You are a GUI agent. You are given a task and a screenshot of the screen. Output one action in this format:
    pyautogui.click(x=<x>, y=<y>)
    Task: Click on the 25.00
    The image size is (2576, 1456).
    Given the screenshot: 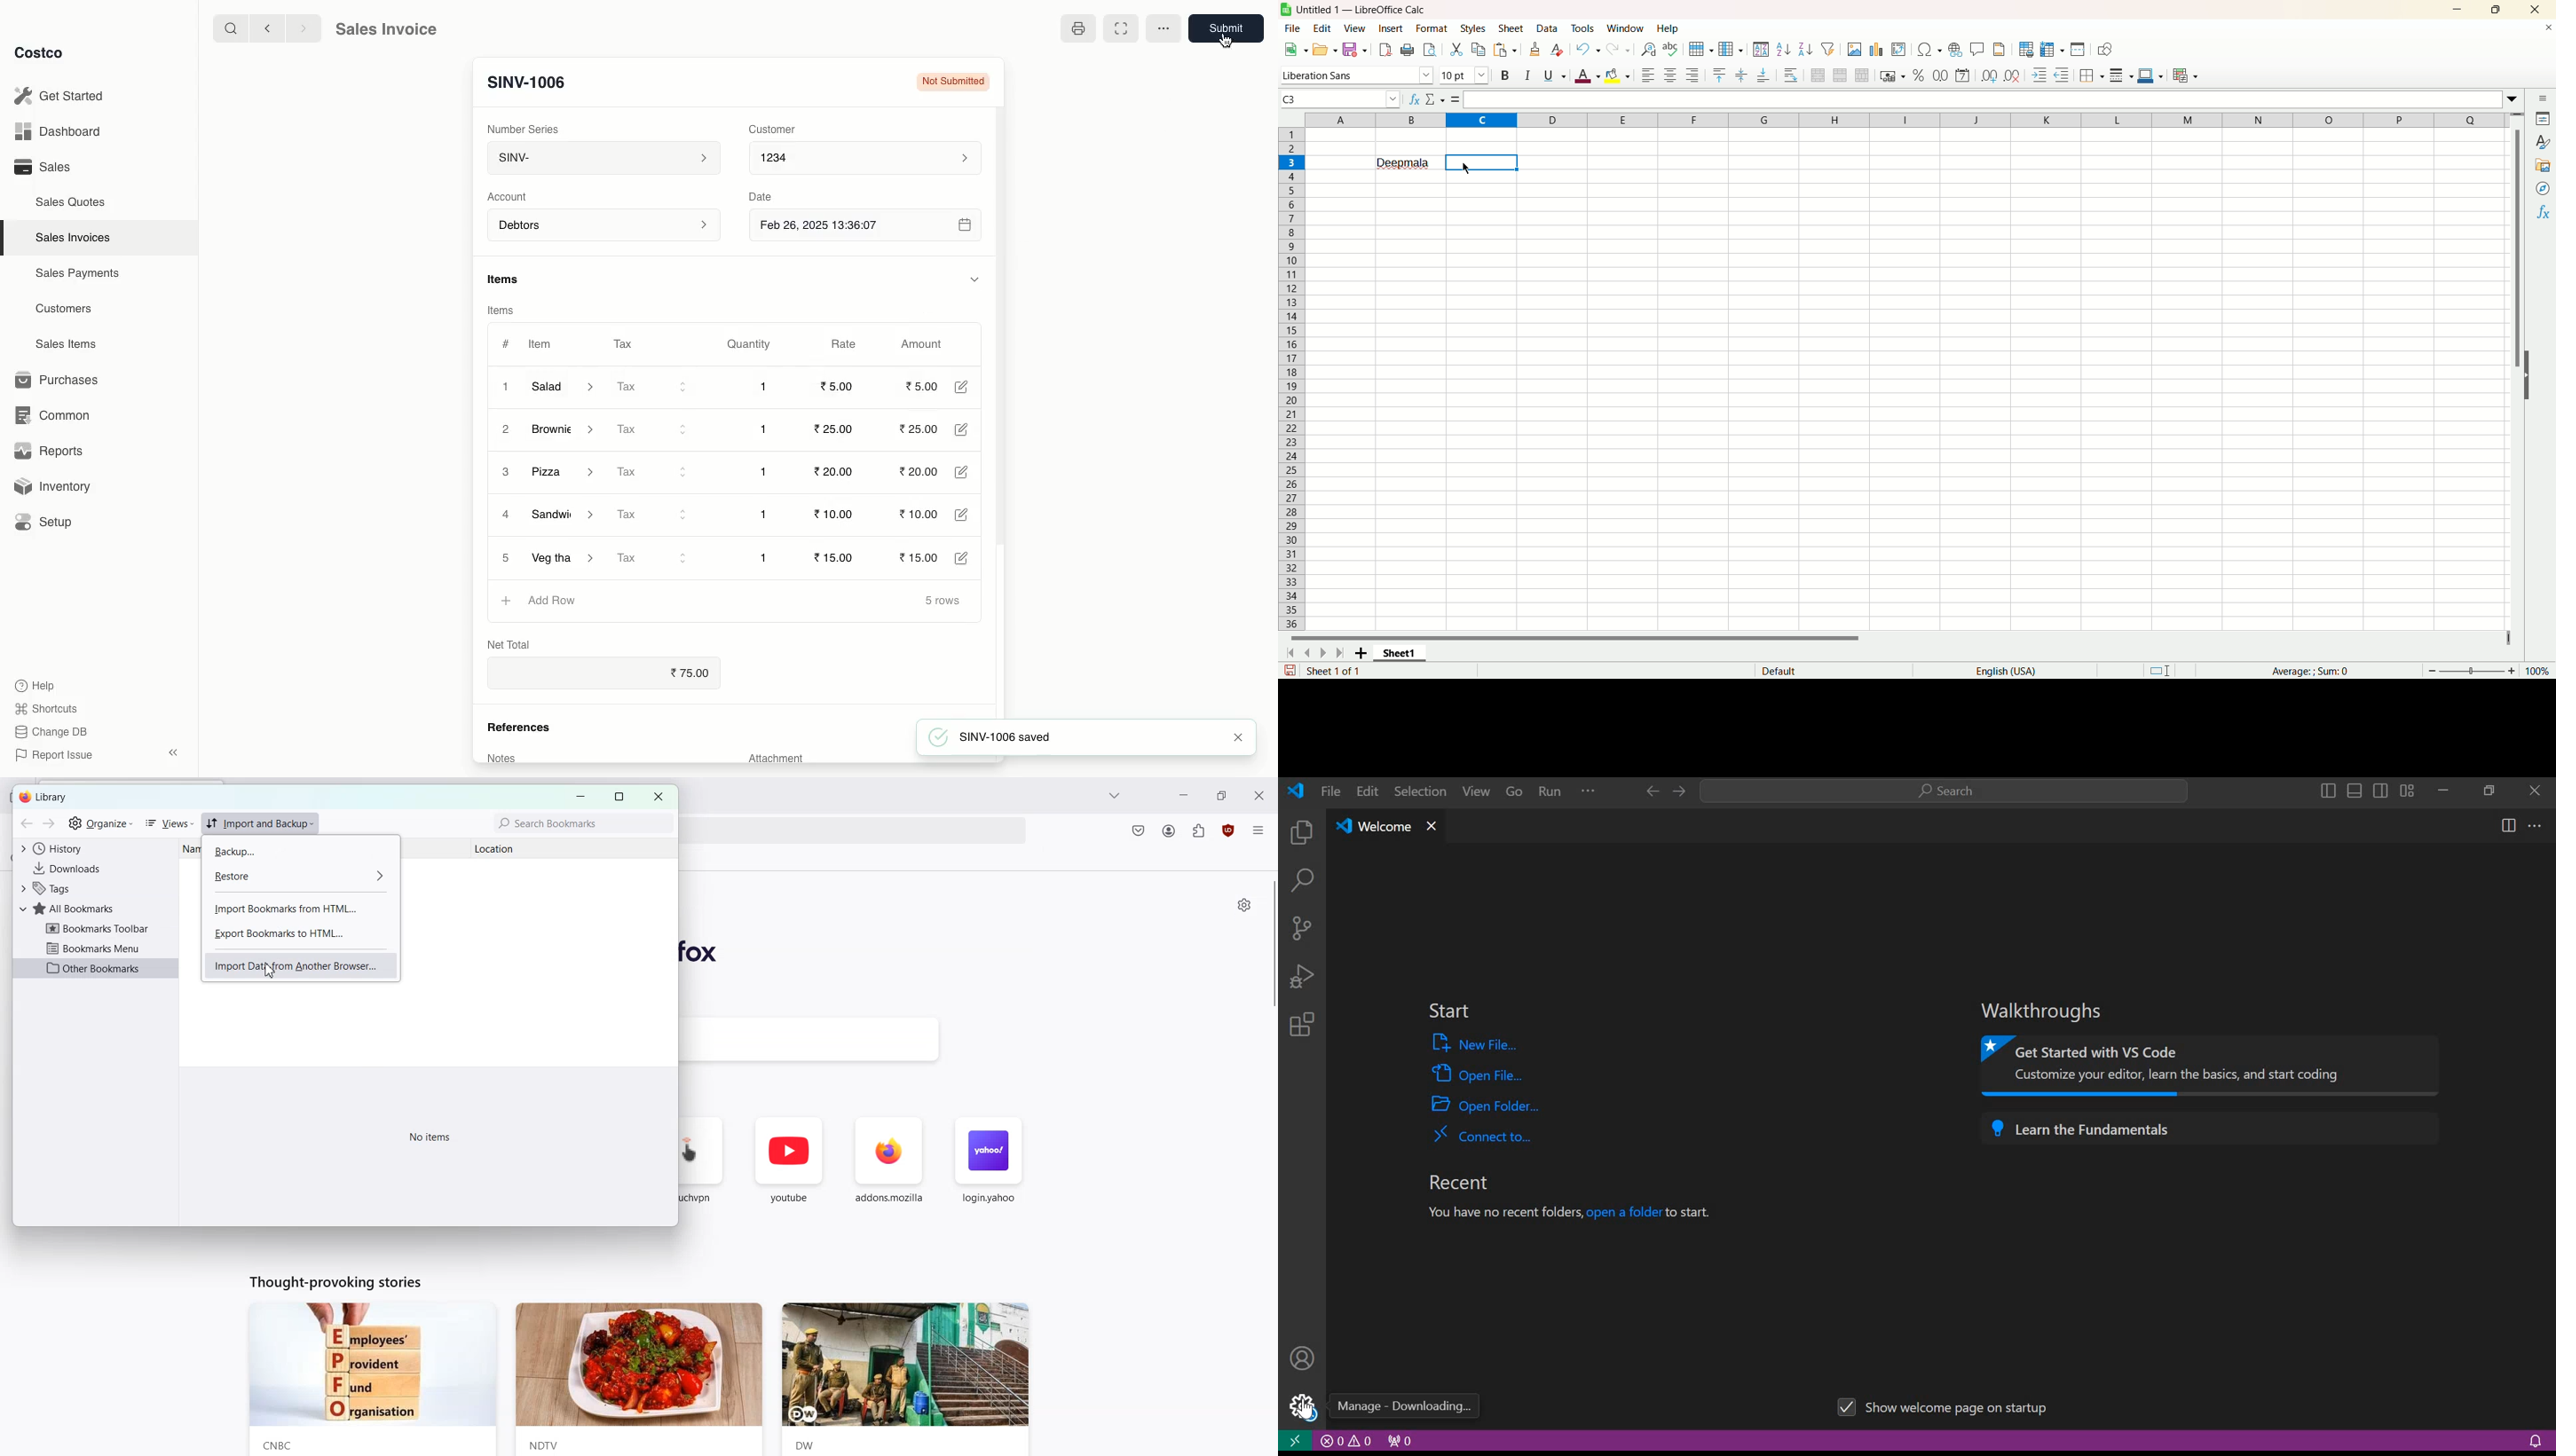 What is the action you would take?
    pyautogui.click(x=918, y=429)
    